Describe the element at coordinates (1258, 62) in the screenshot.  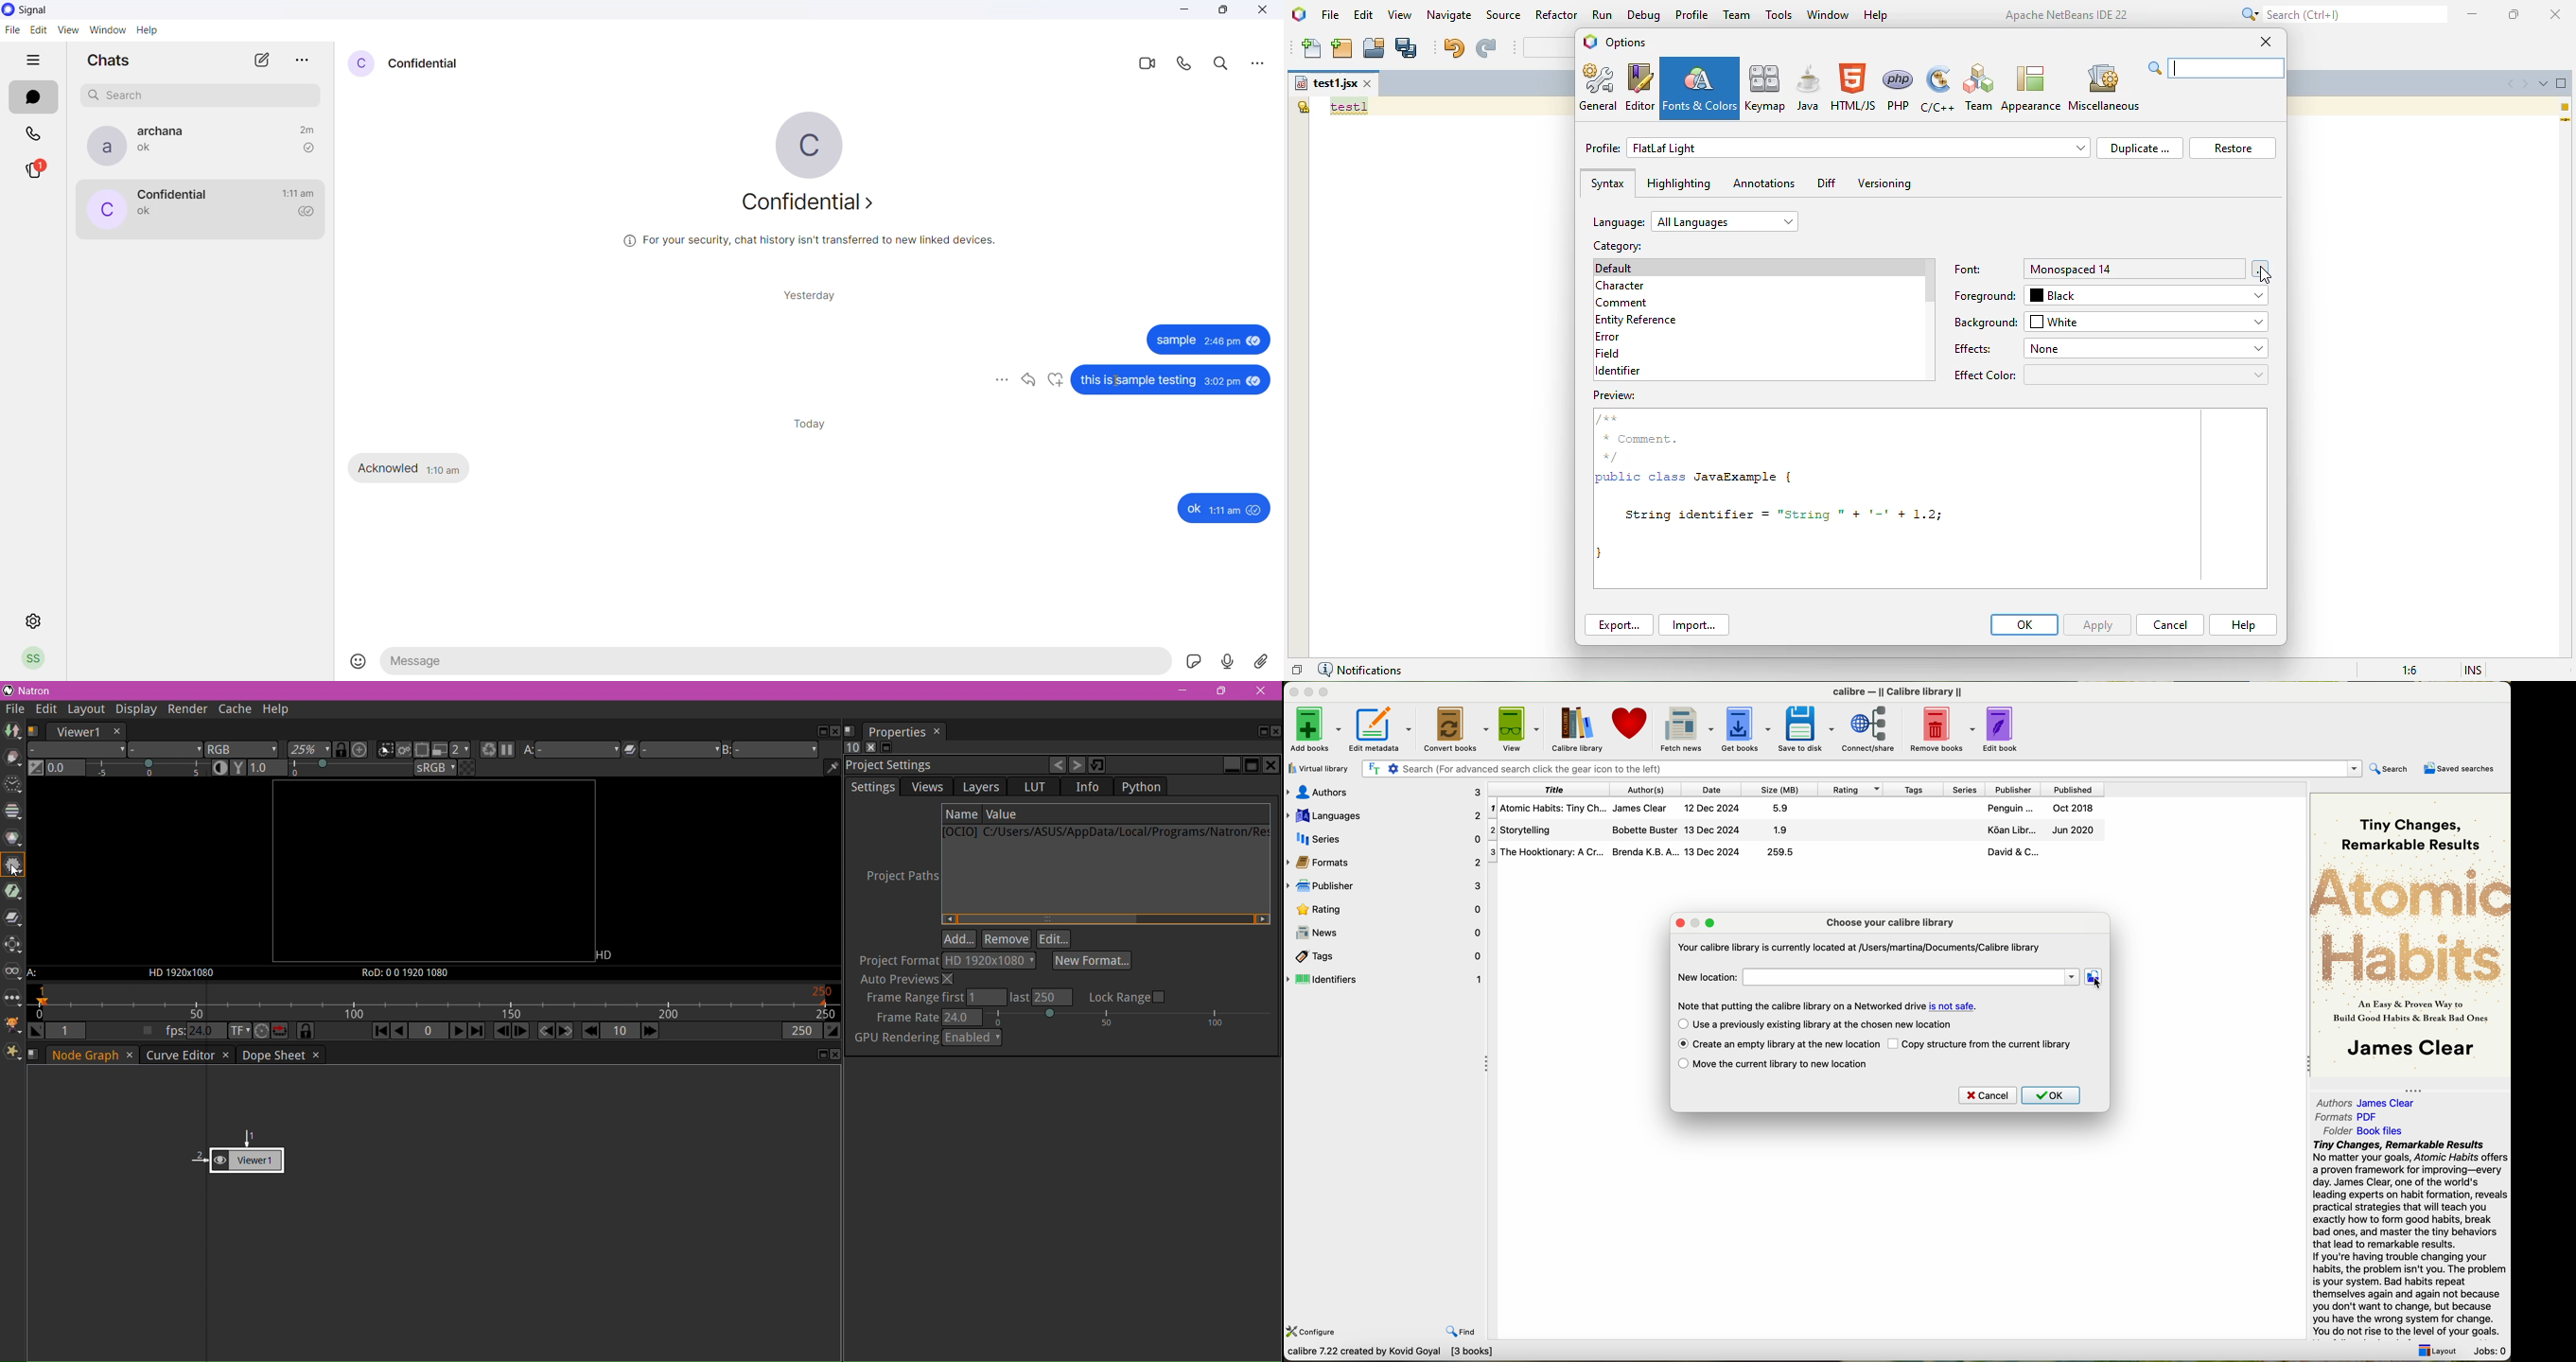
I see `more options` at that location.